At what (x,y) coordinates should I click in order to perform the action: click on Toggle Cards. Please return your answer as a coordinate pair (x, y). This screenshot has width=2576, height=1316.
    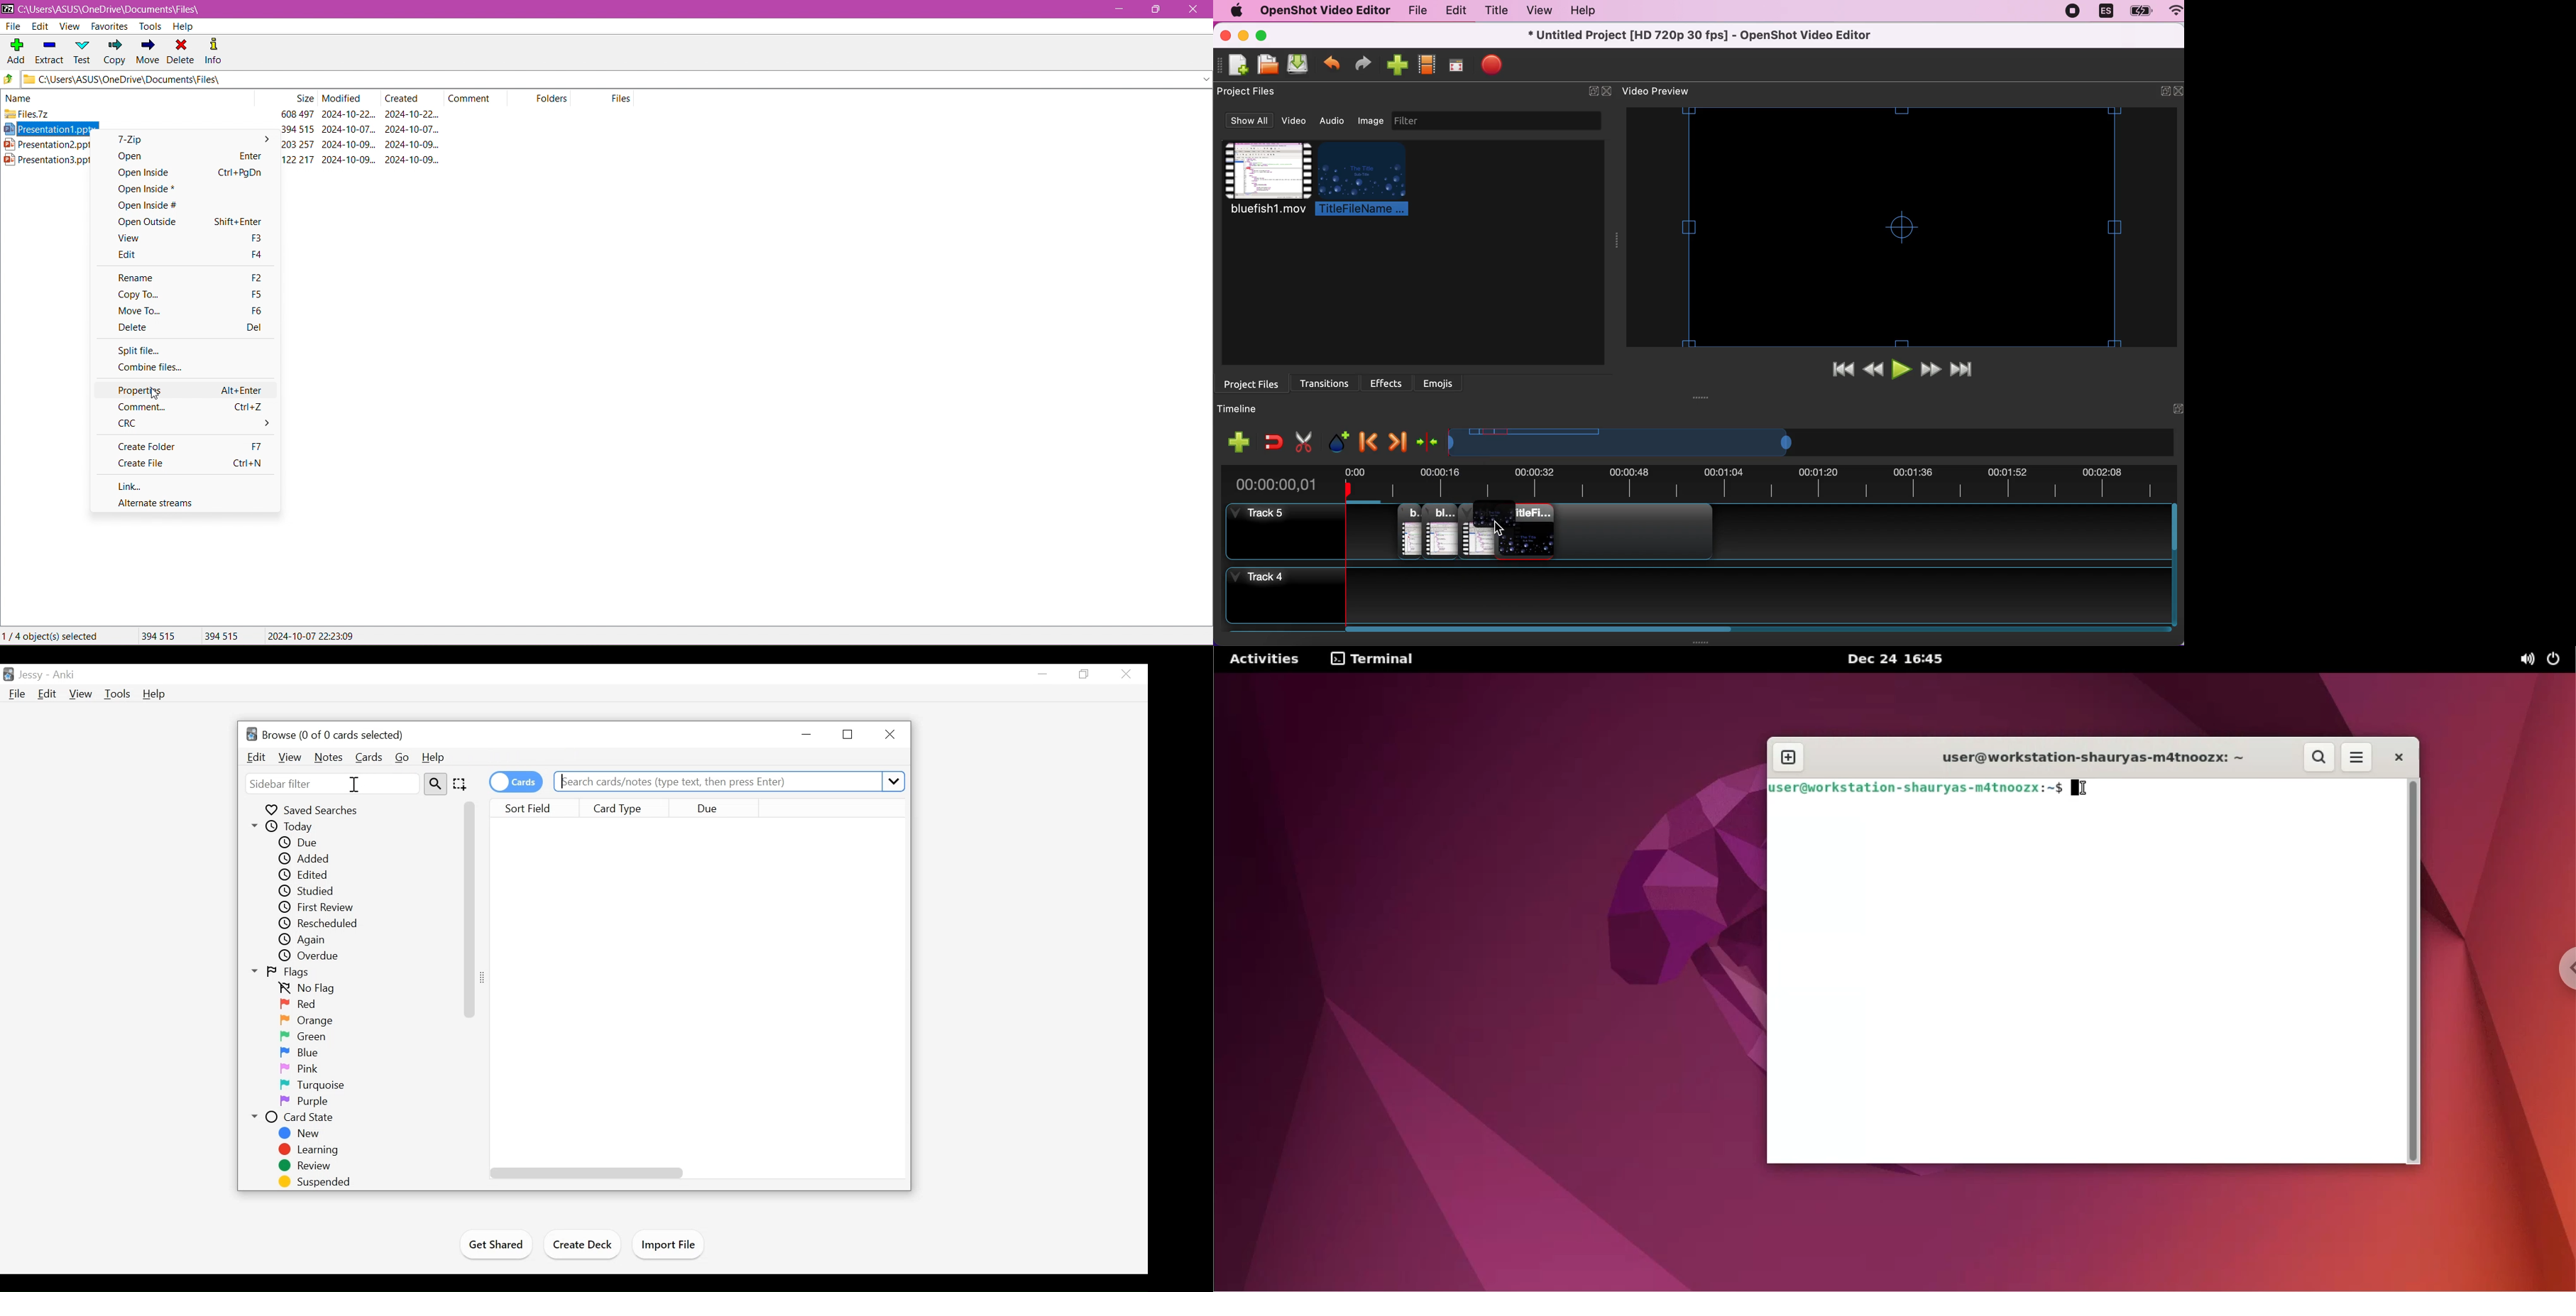
    Looking at the image, I should click on (517, 782).